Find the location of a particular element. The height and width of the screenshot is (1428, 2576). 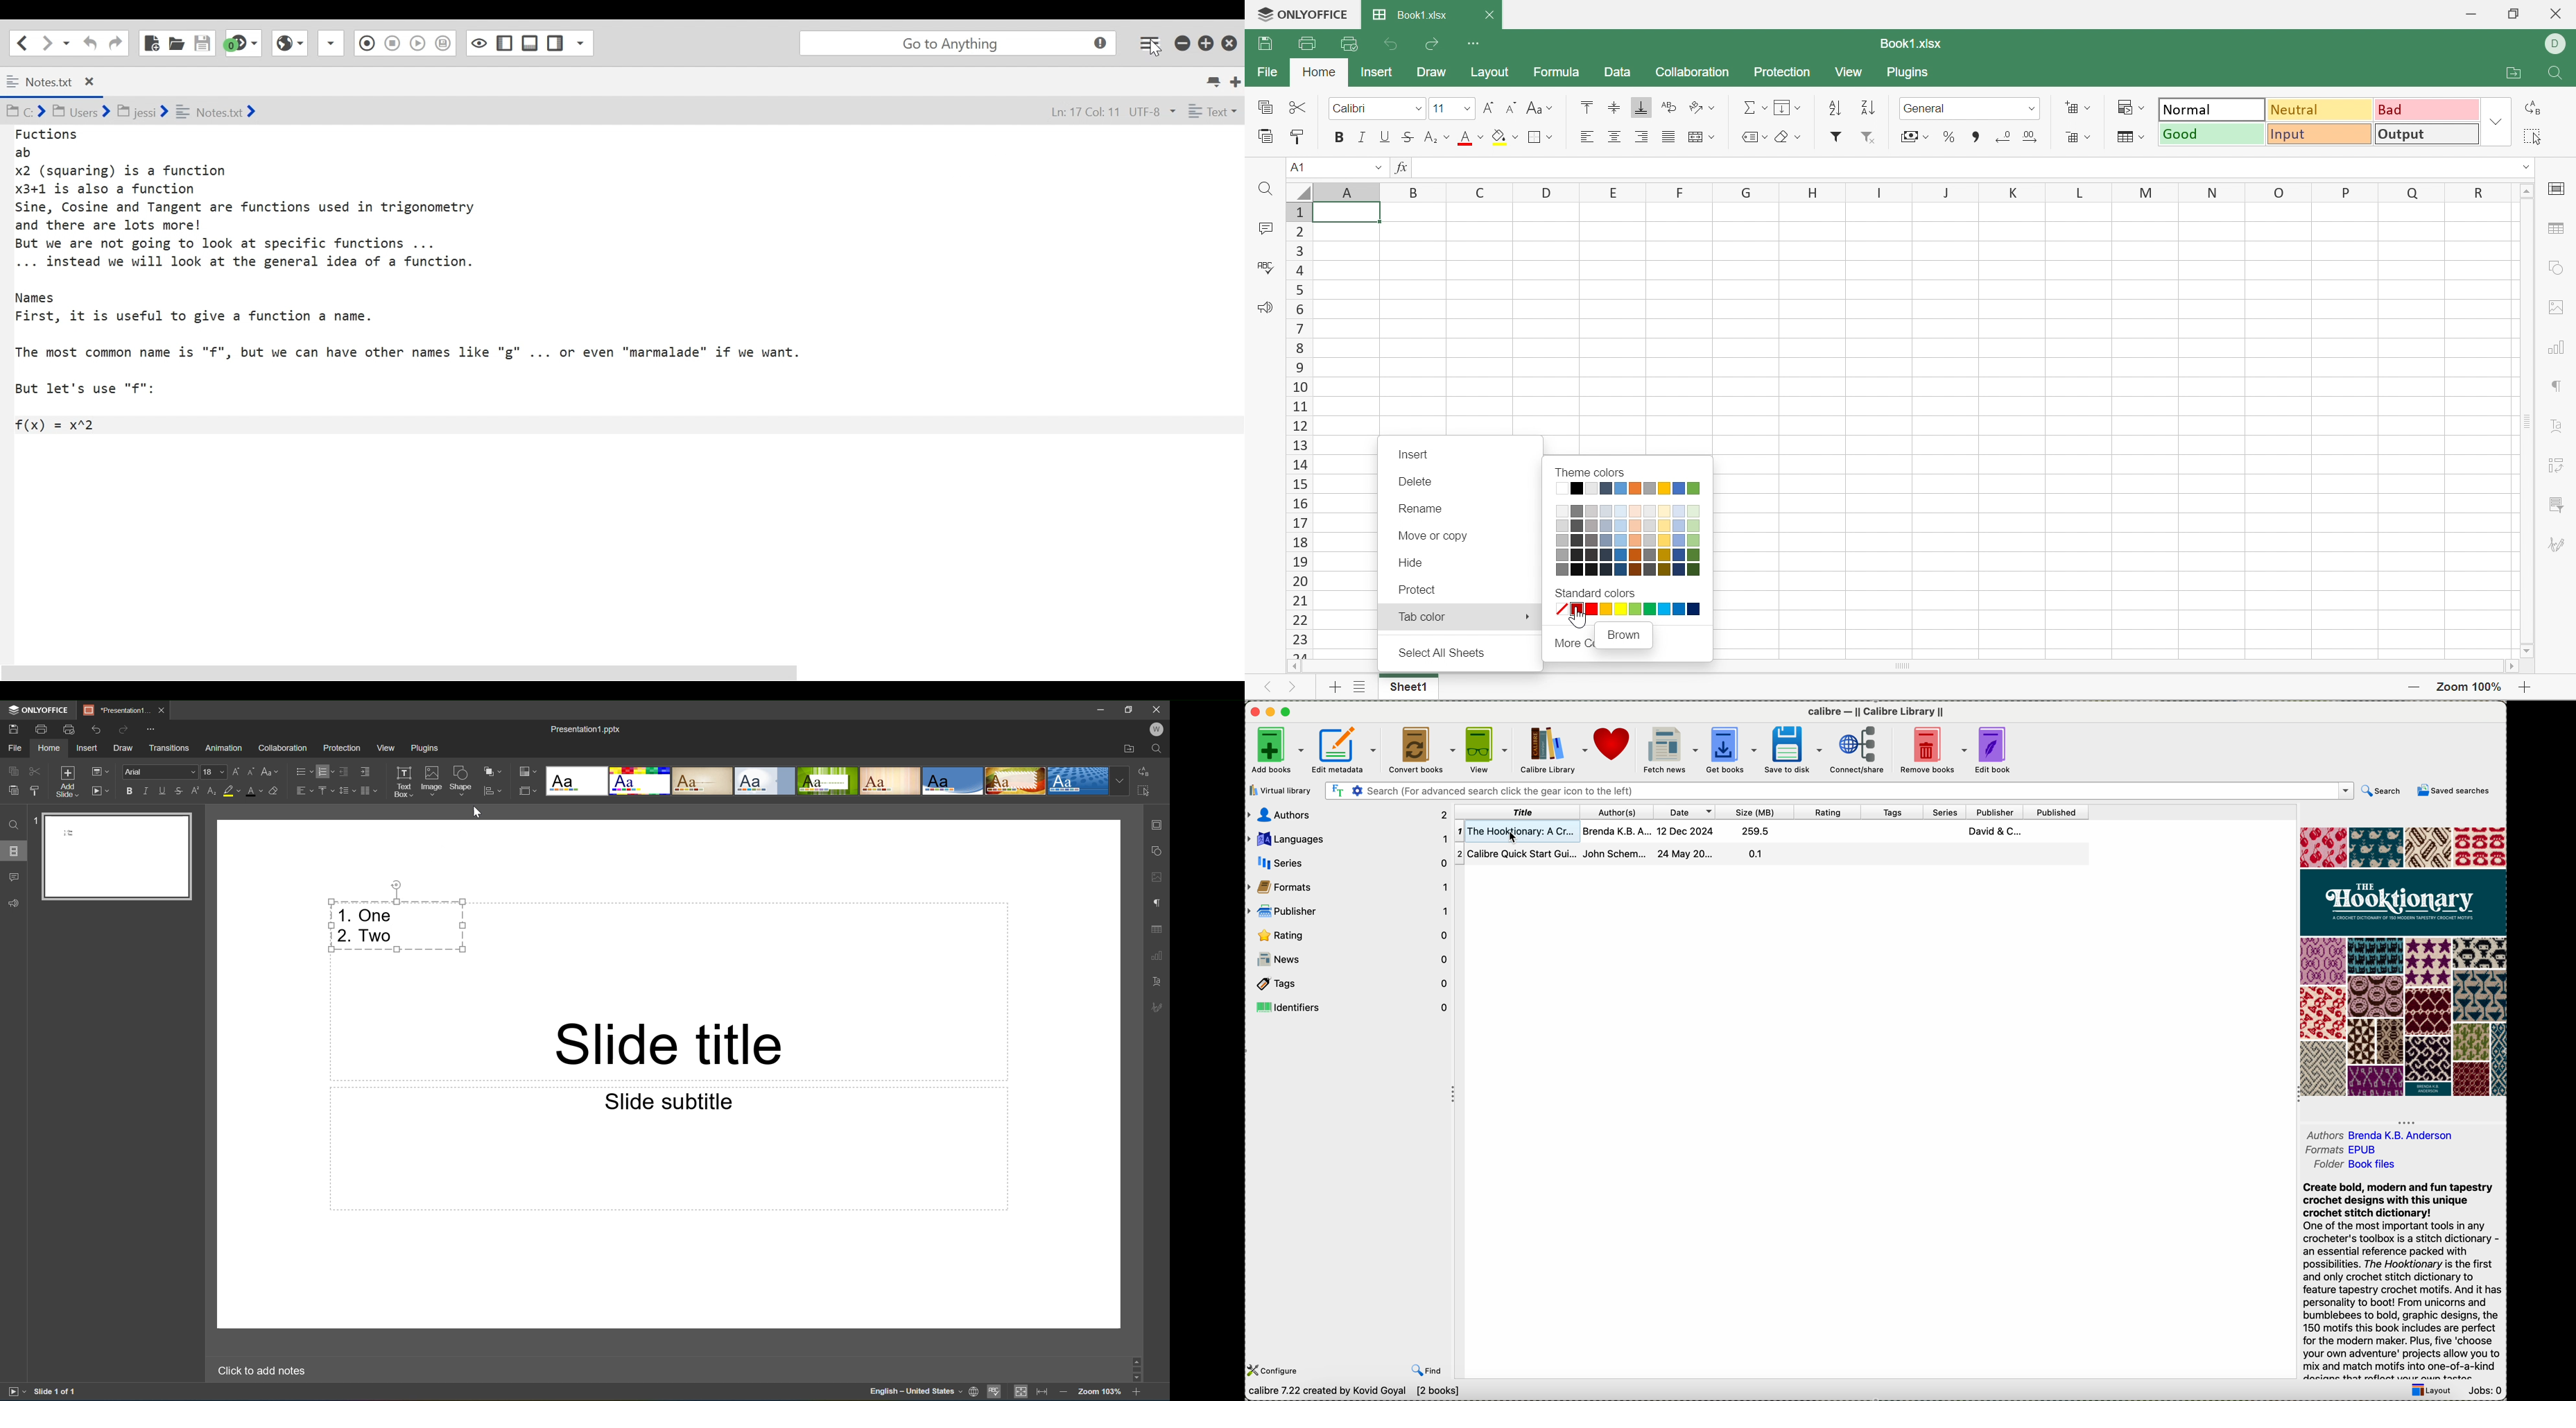

Bold is located at coordinates (130, 791).